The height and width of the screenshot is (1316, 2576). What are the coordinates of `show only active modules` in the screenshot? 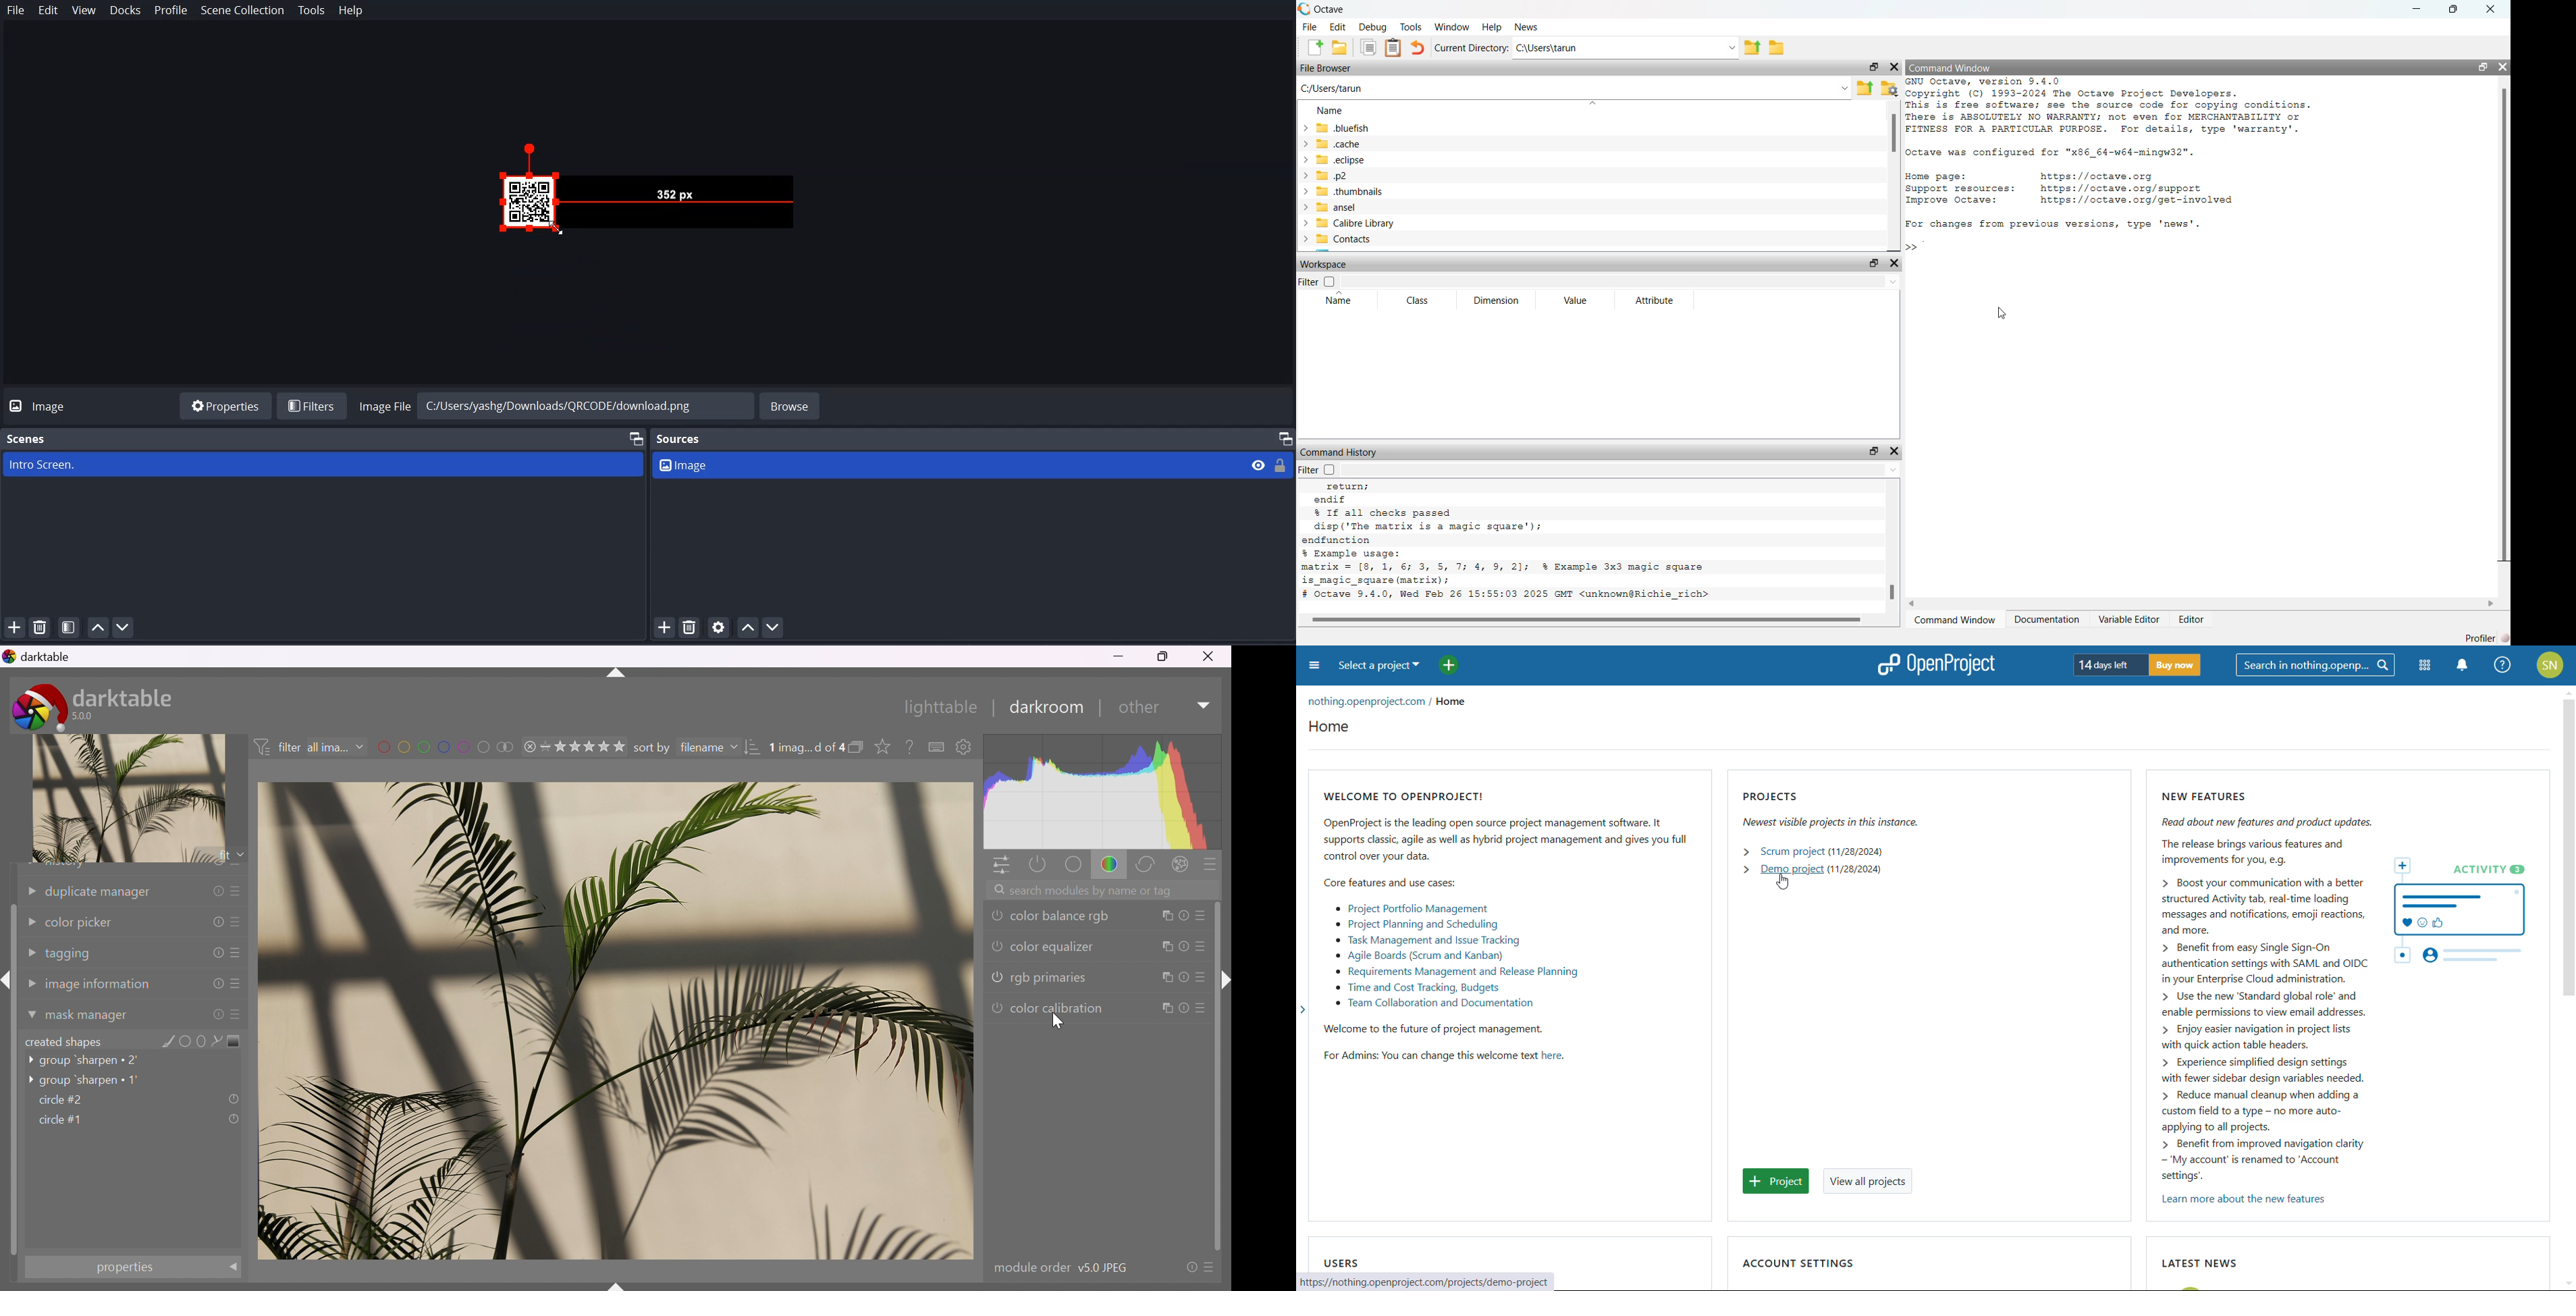 It's located at (1038, 864).